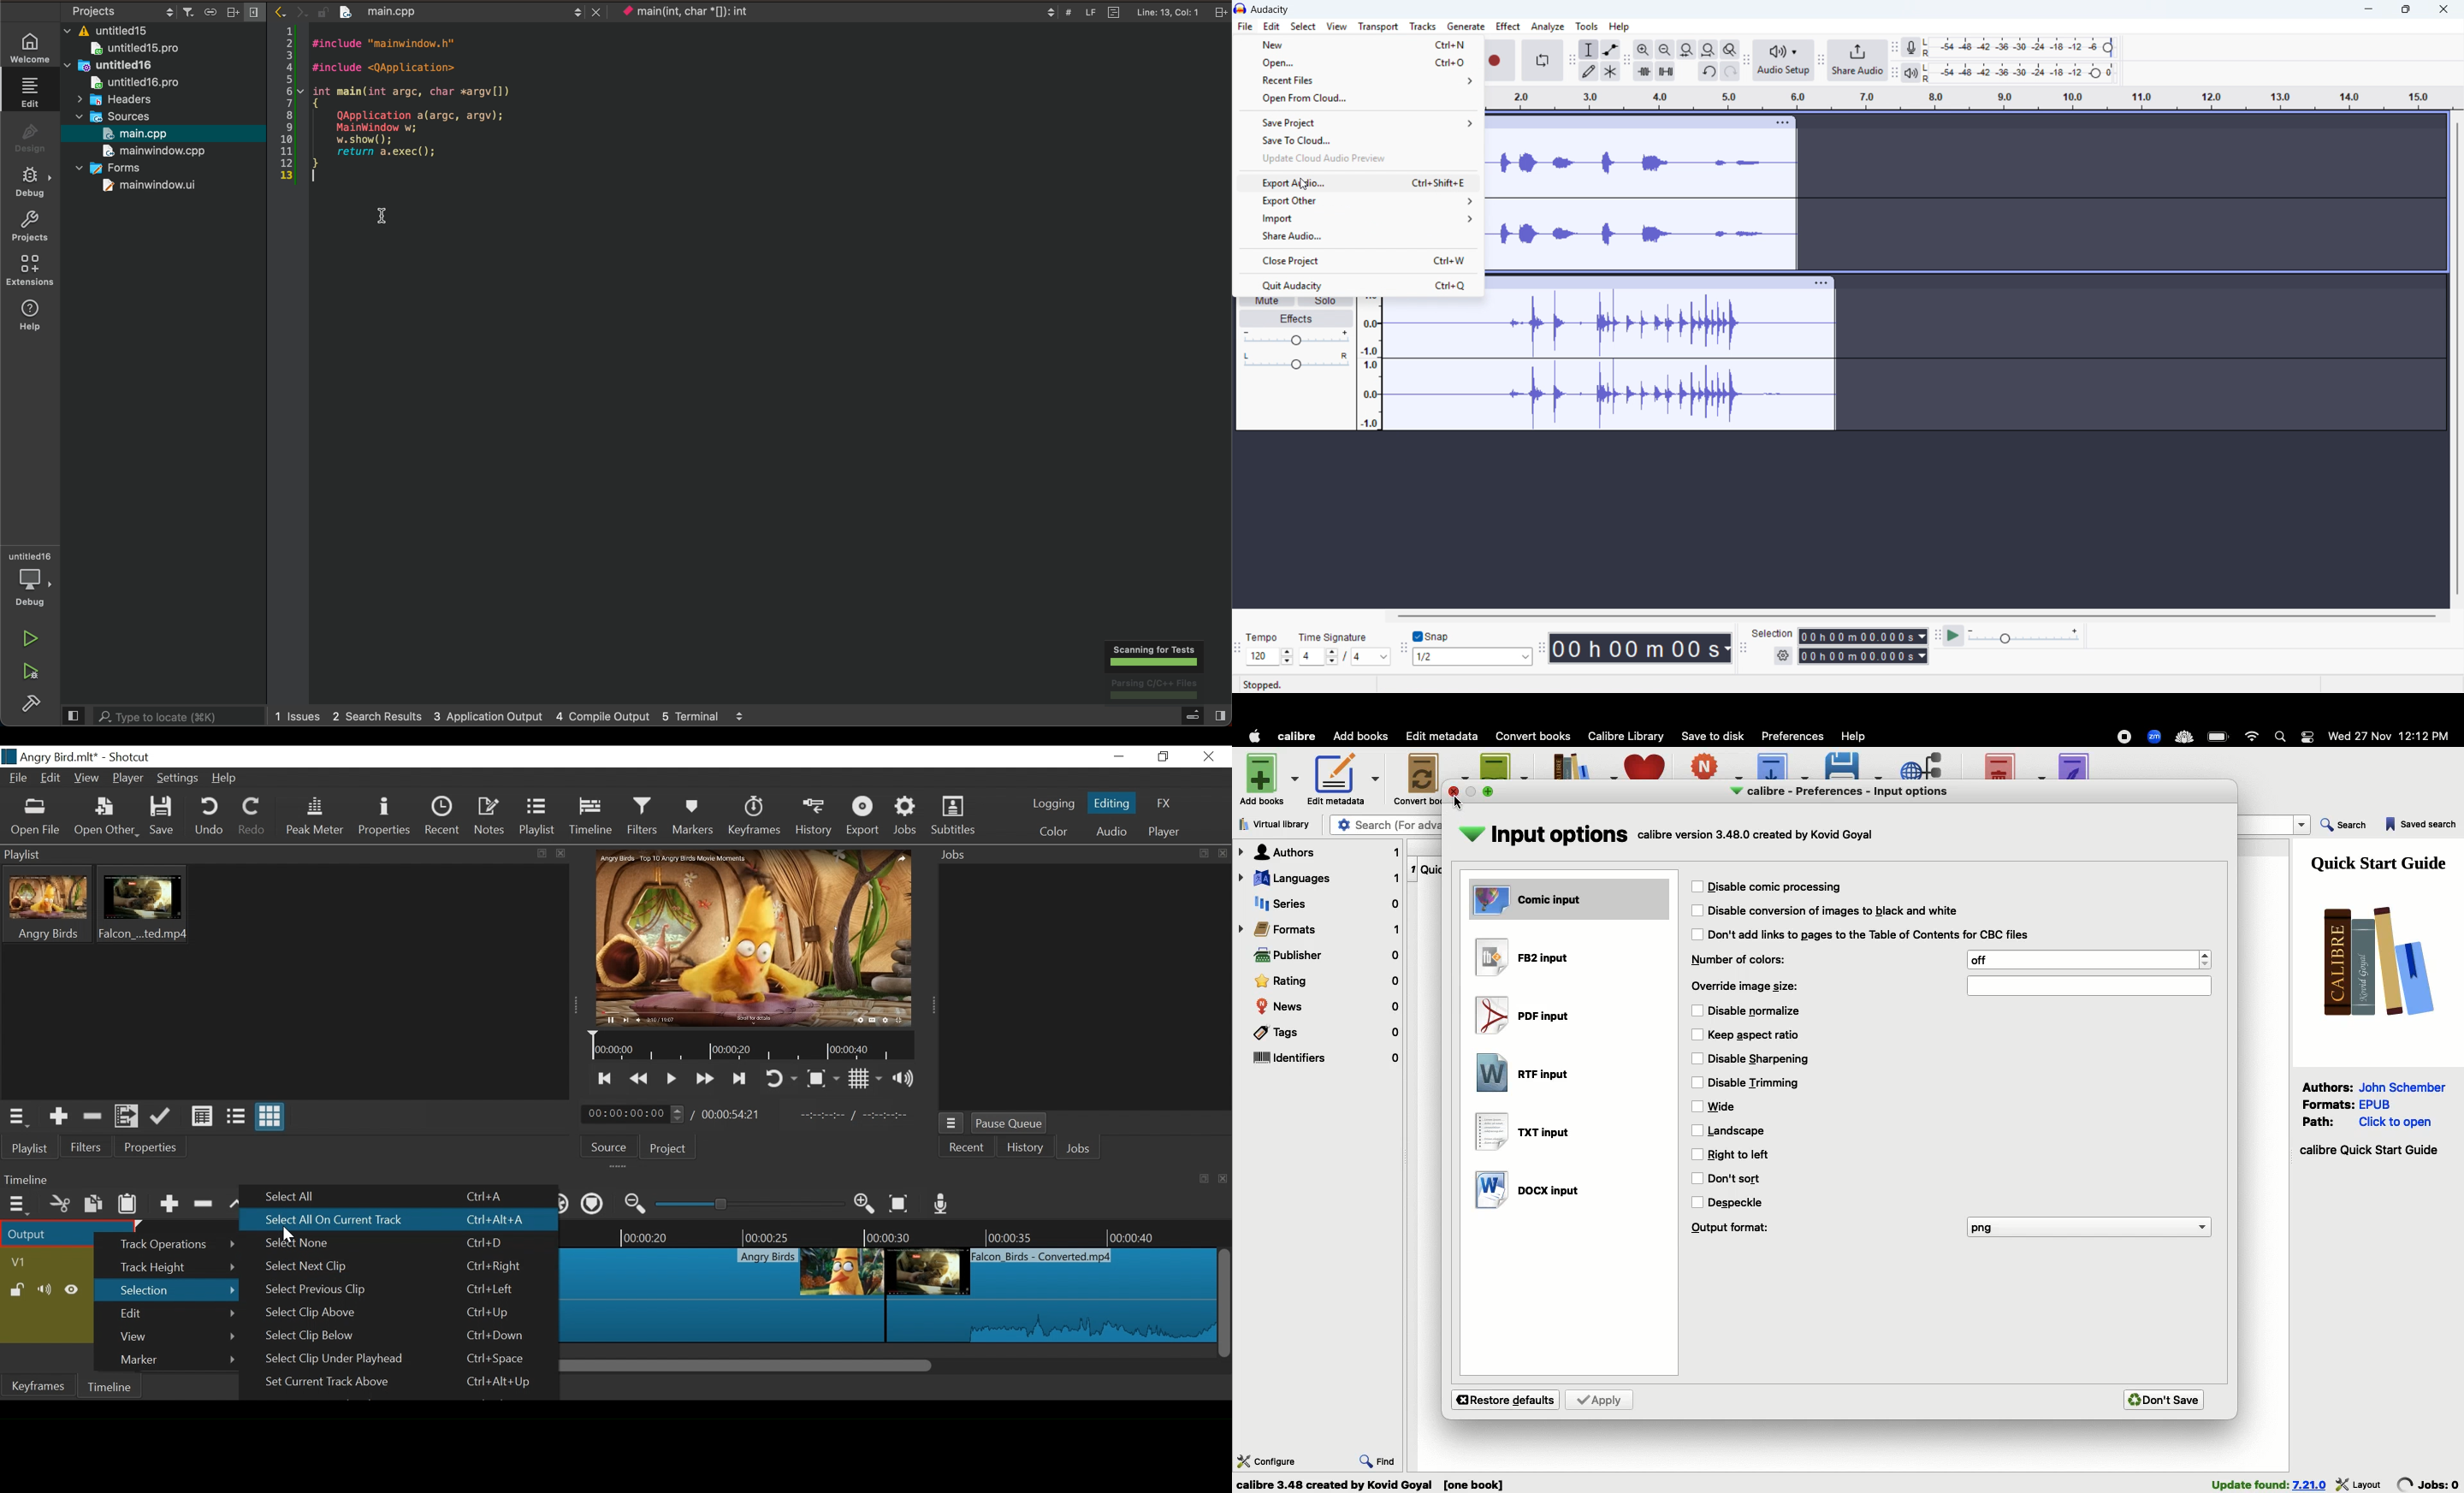  Describe the element at coordinates (148, 1147) in the screenshot. I see `Properties` at that location.